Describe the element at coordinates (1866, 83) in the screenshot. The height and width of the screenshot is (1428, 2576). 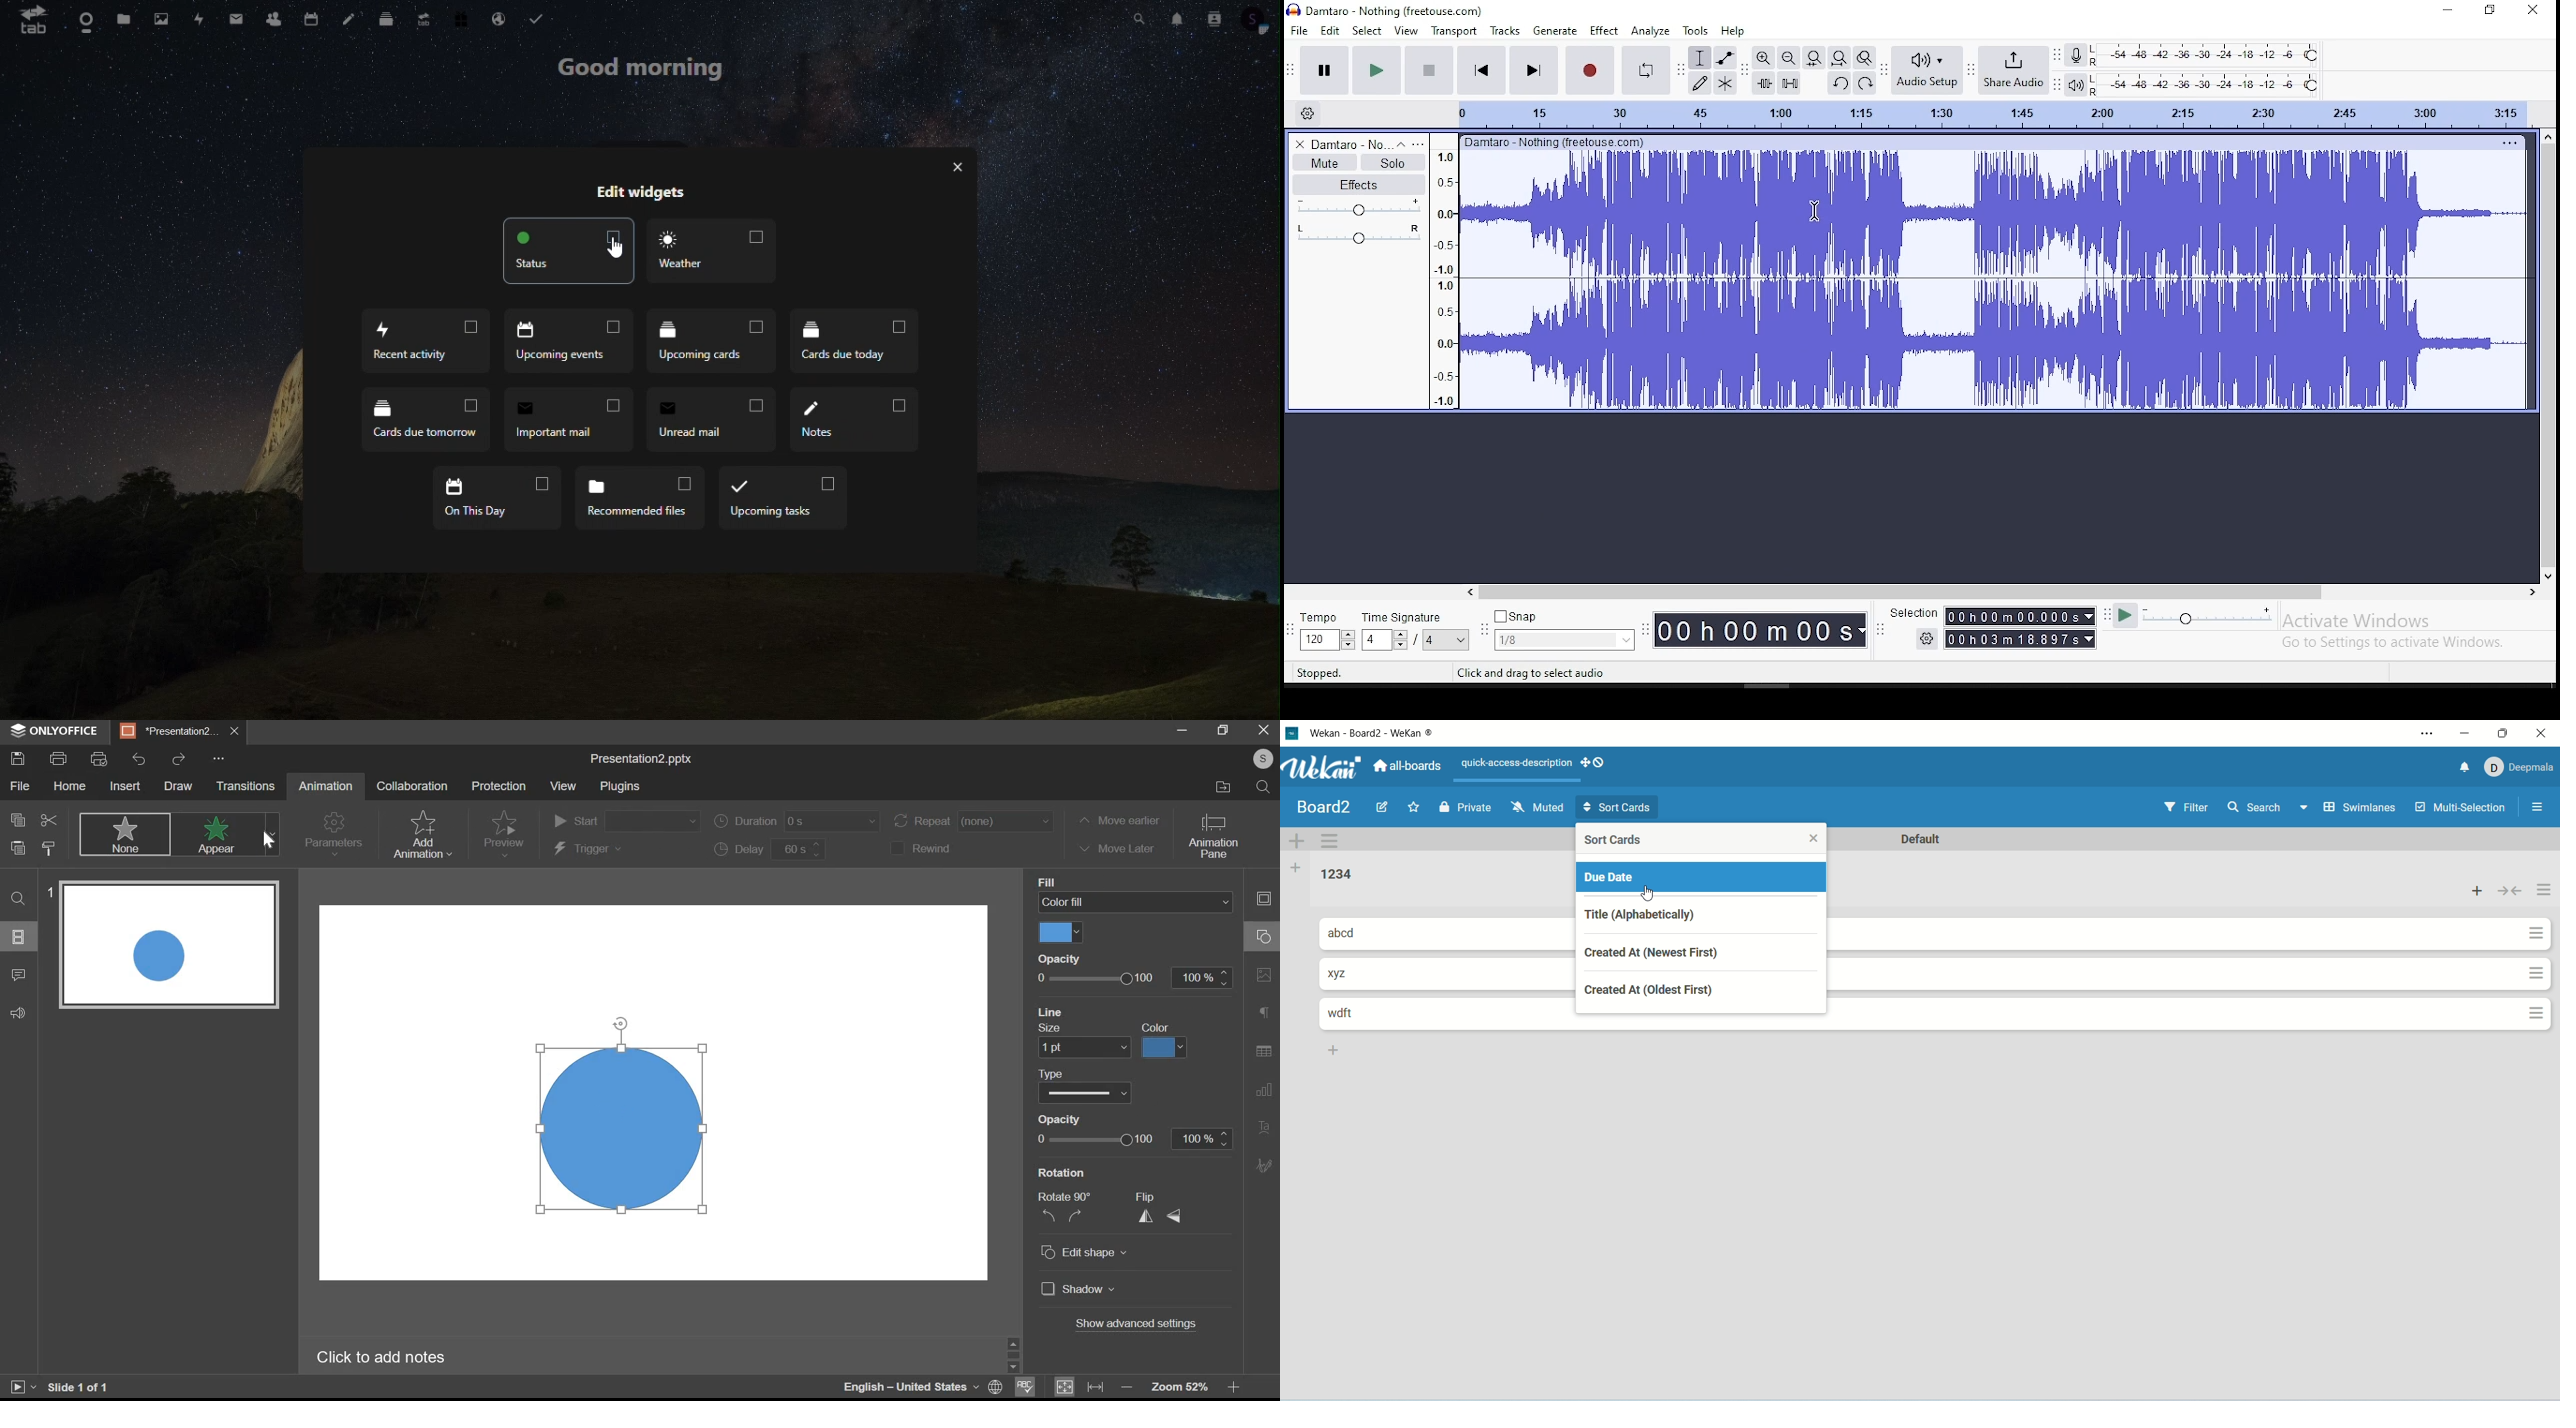
I see `redo` at that location.